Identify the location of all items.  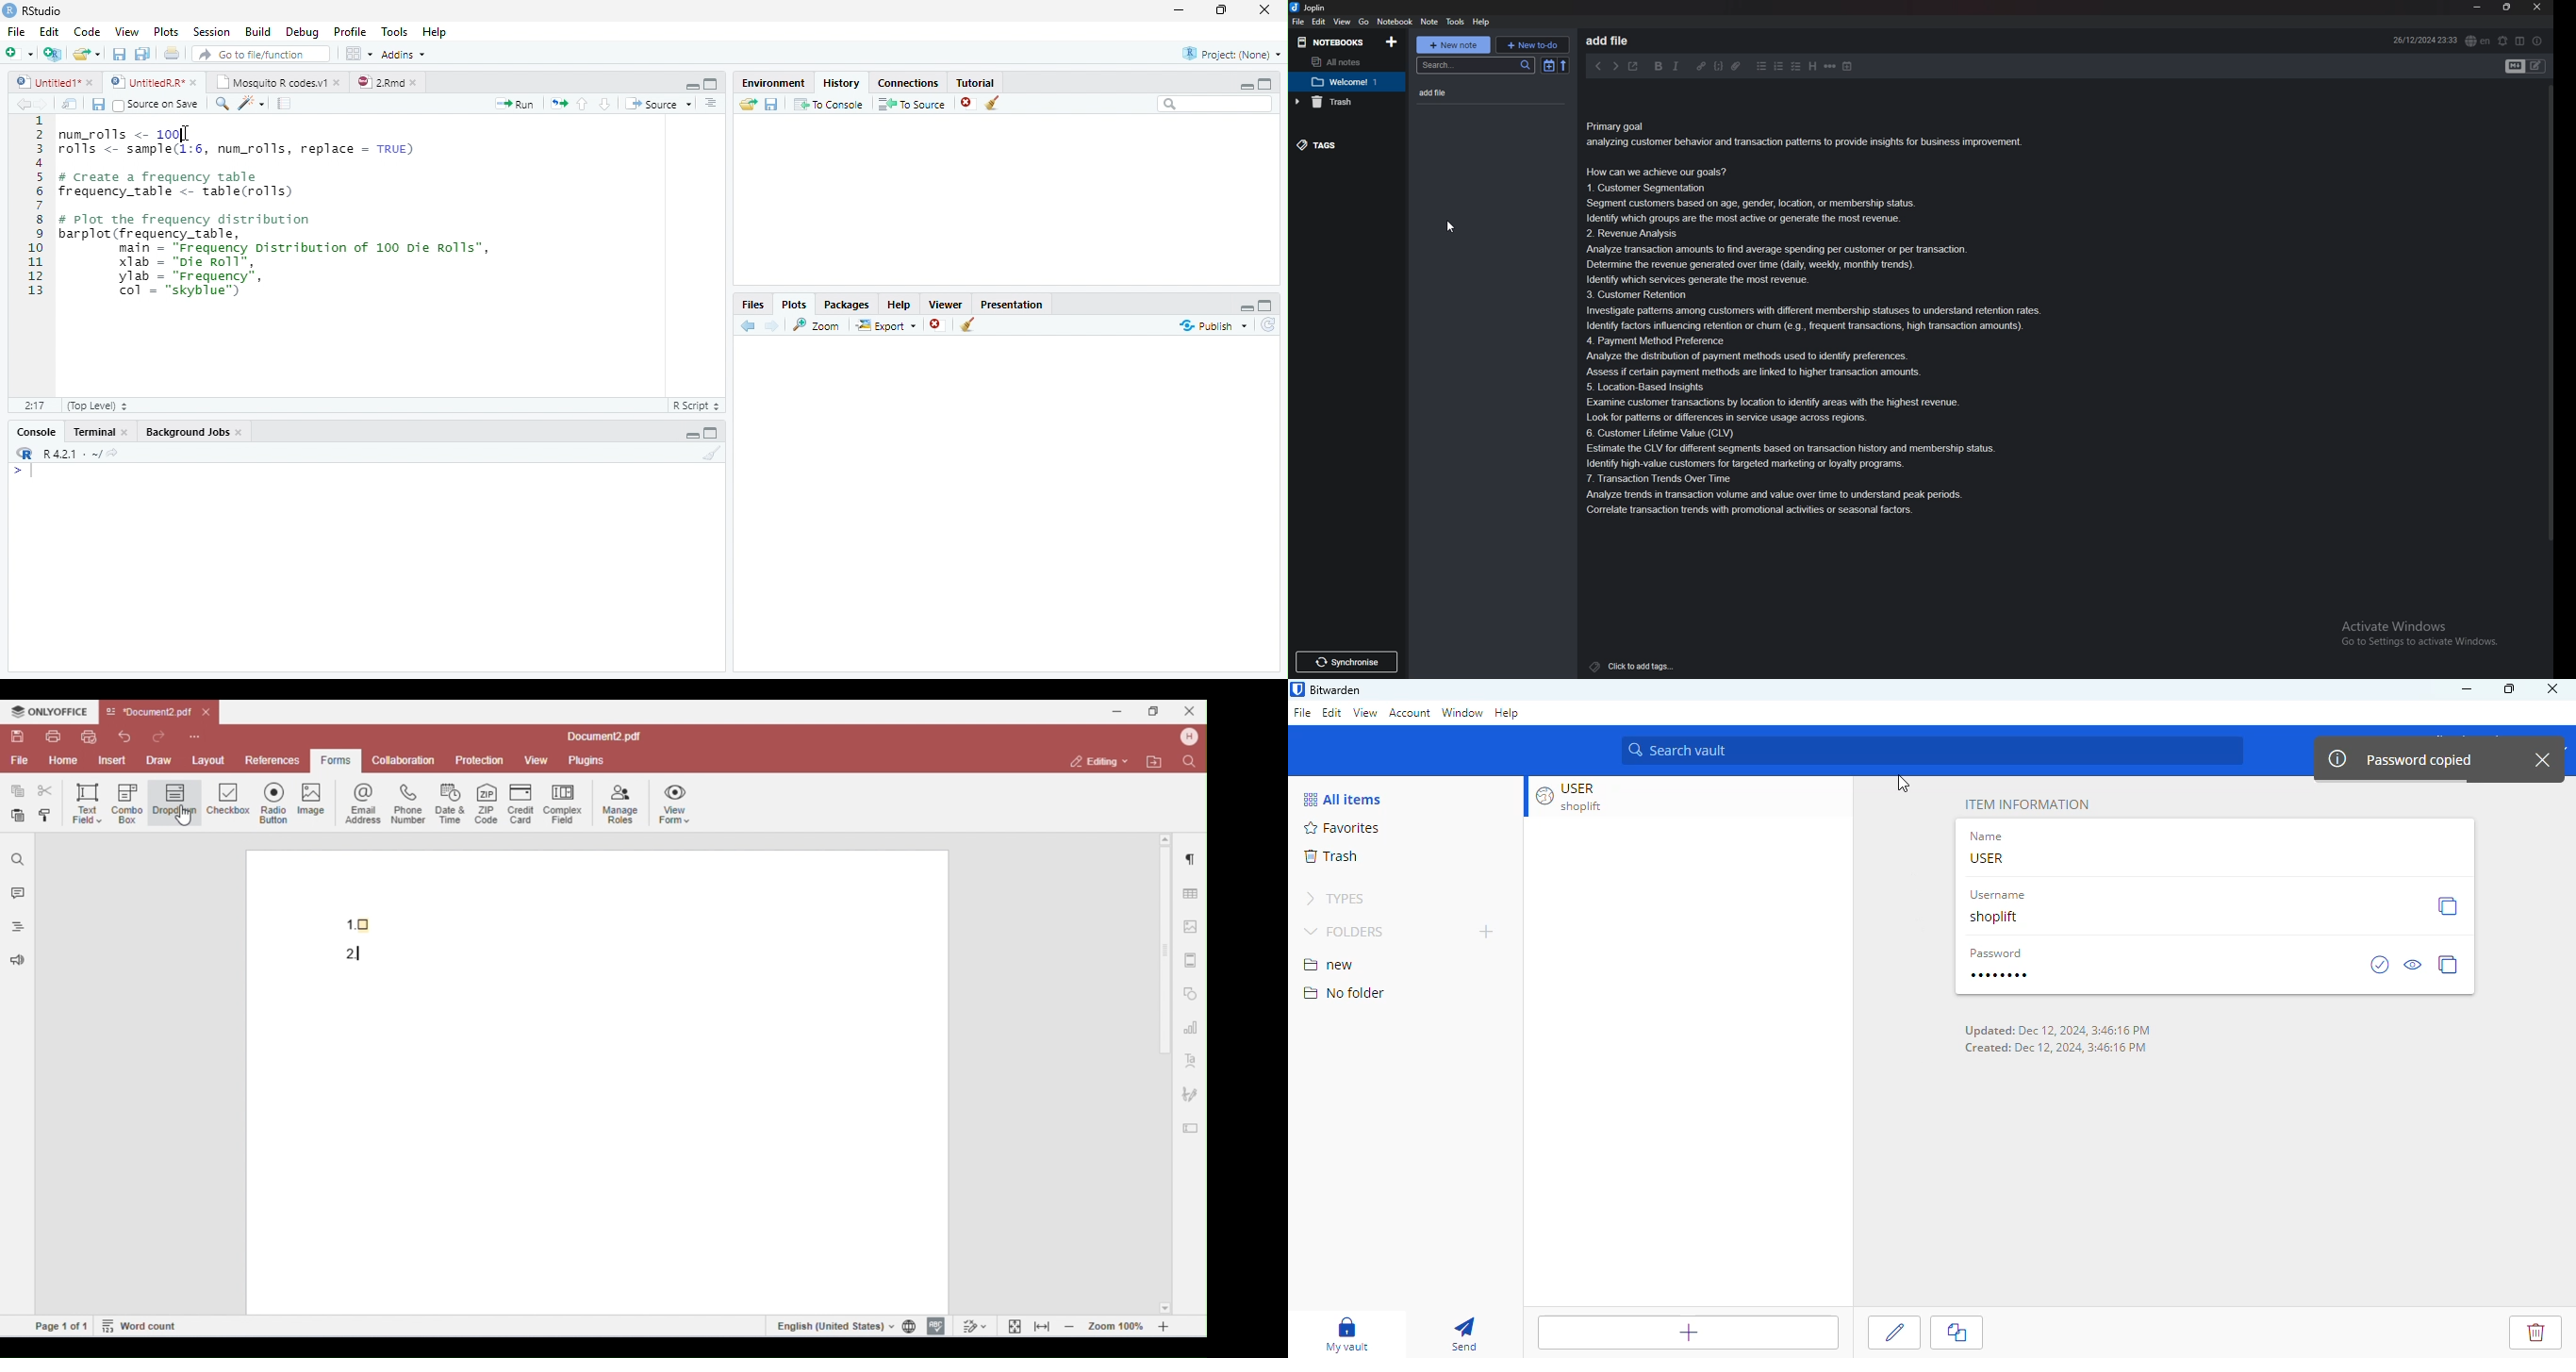
(1344, 800).